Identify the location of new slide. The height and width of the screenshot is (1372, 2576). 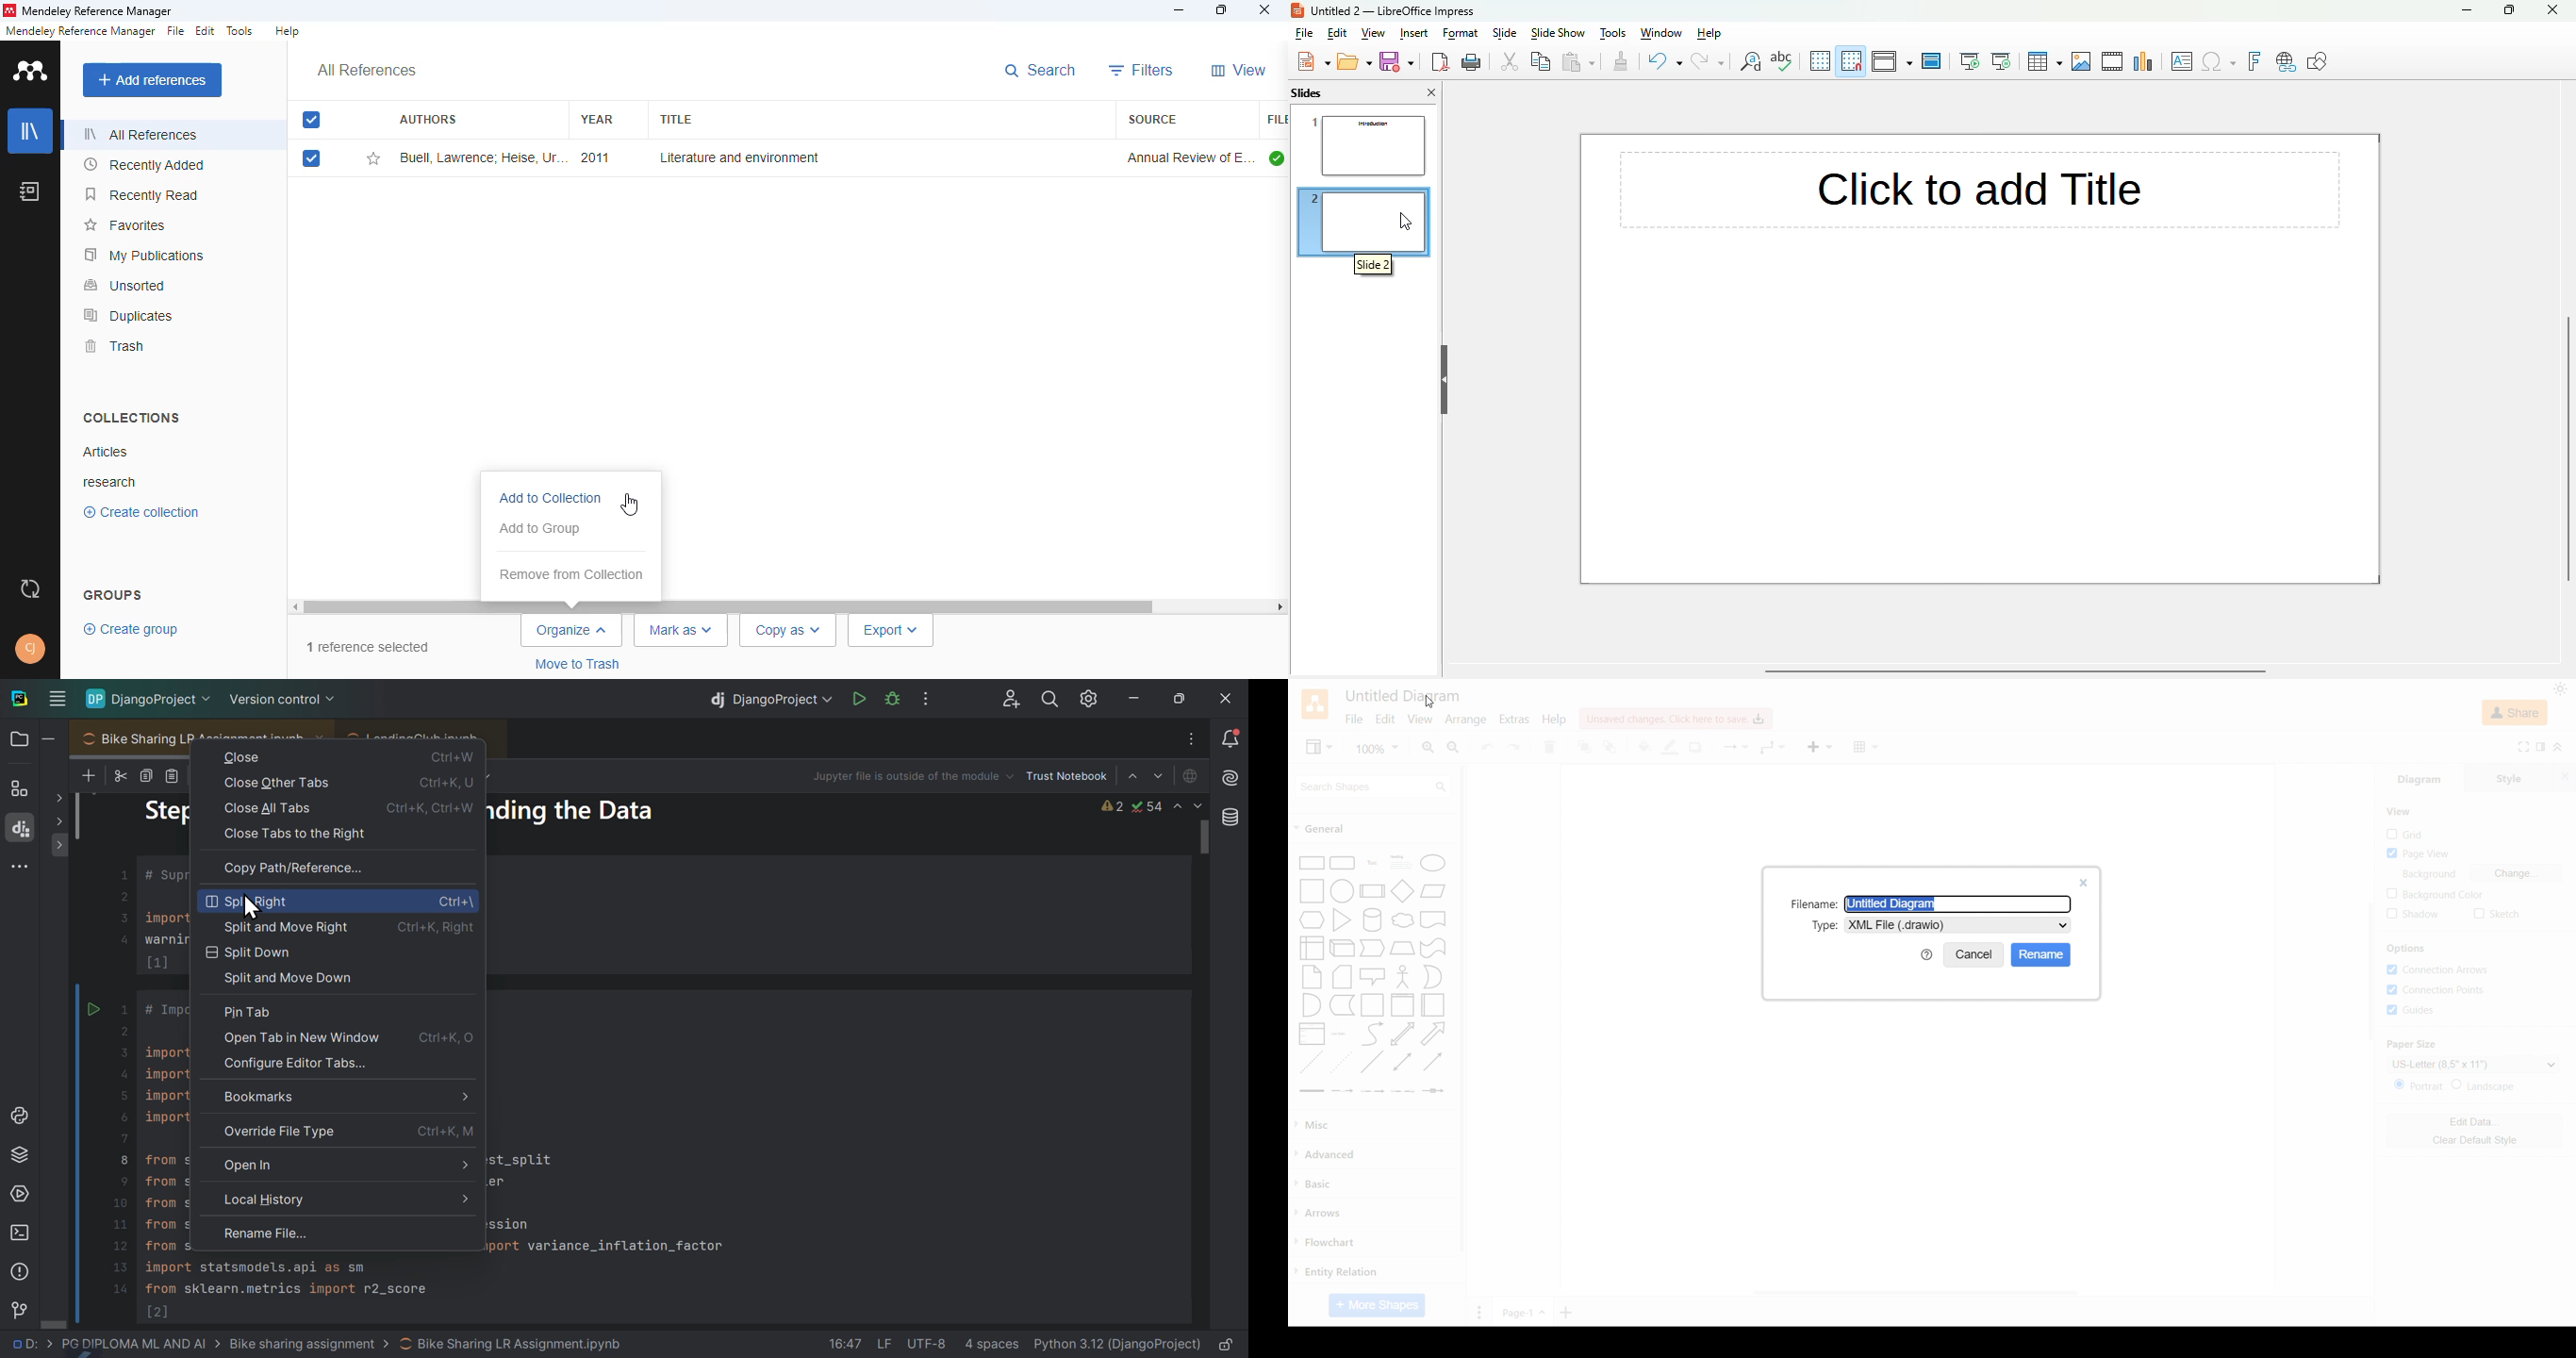
(1362, 223).